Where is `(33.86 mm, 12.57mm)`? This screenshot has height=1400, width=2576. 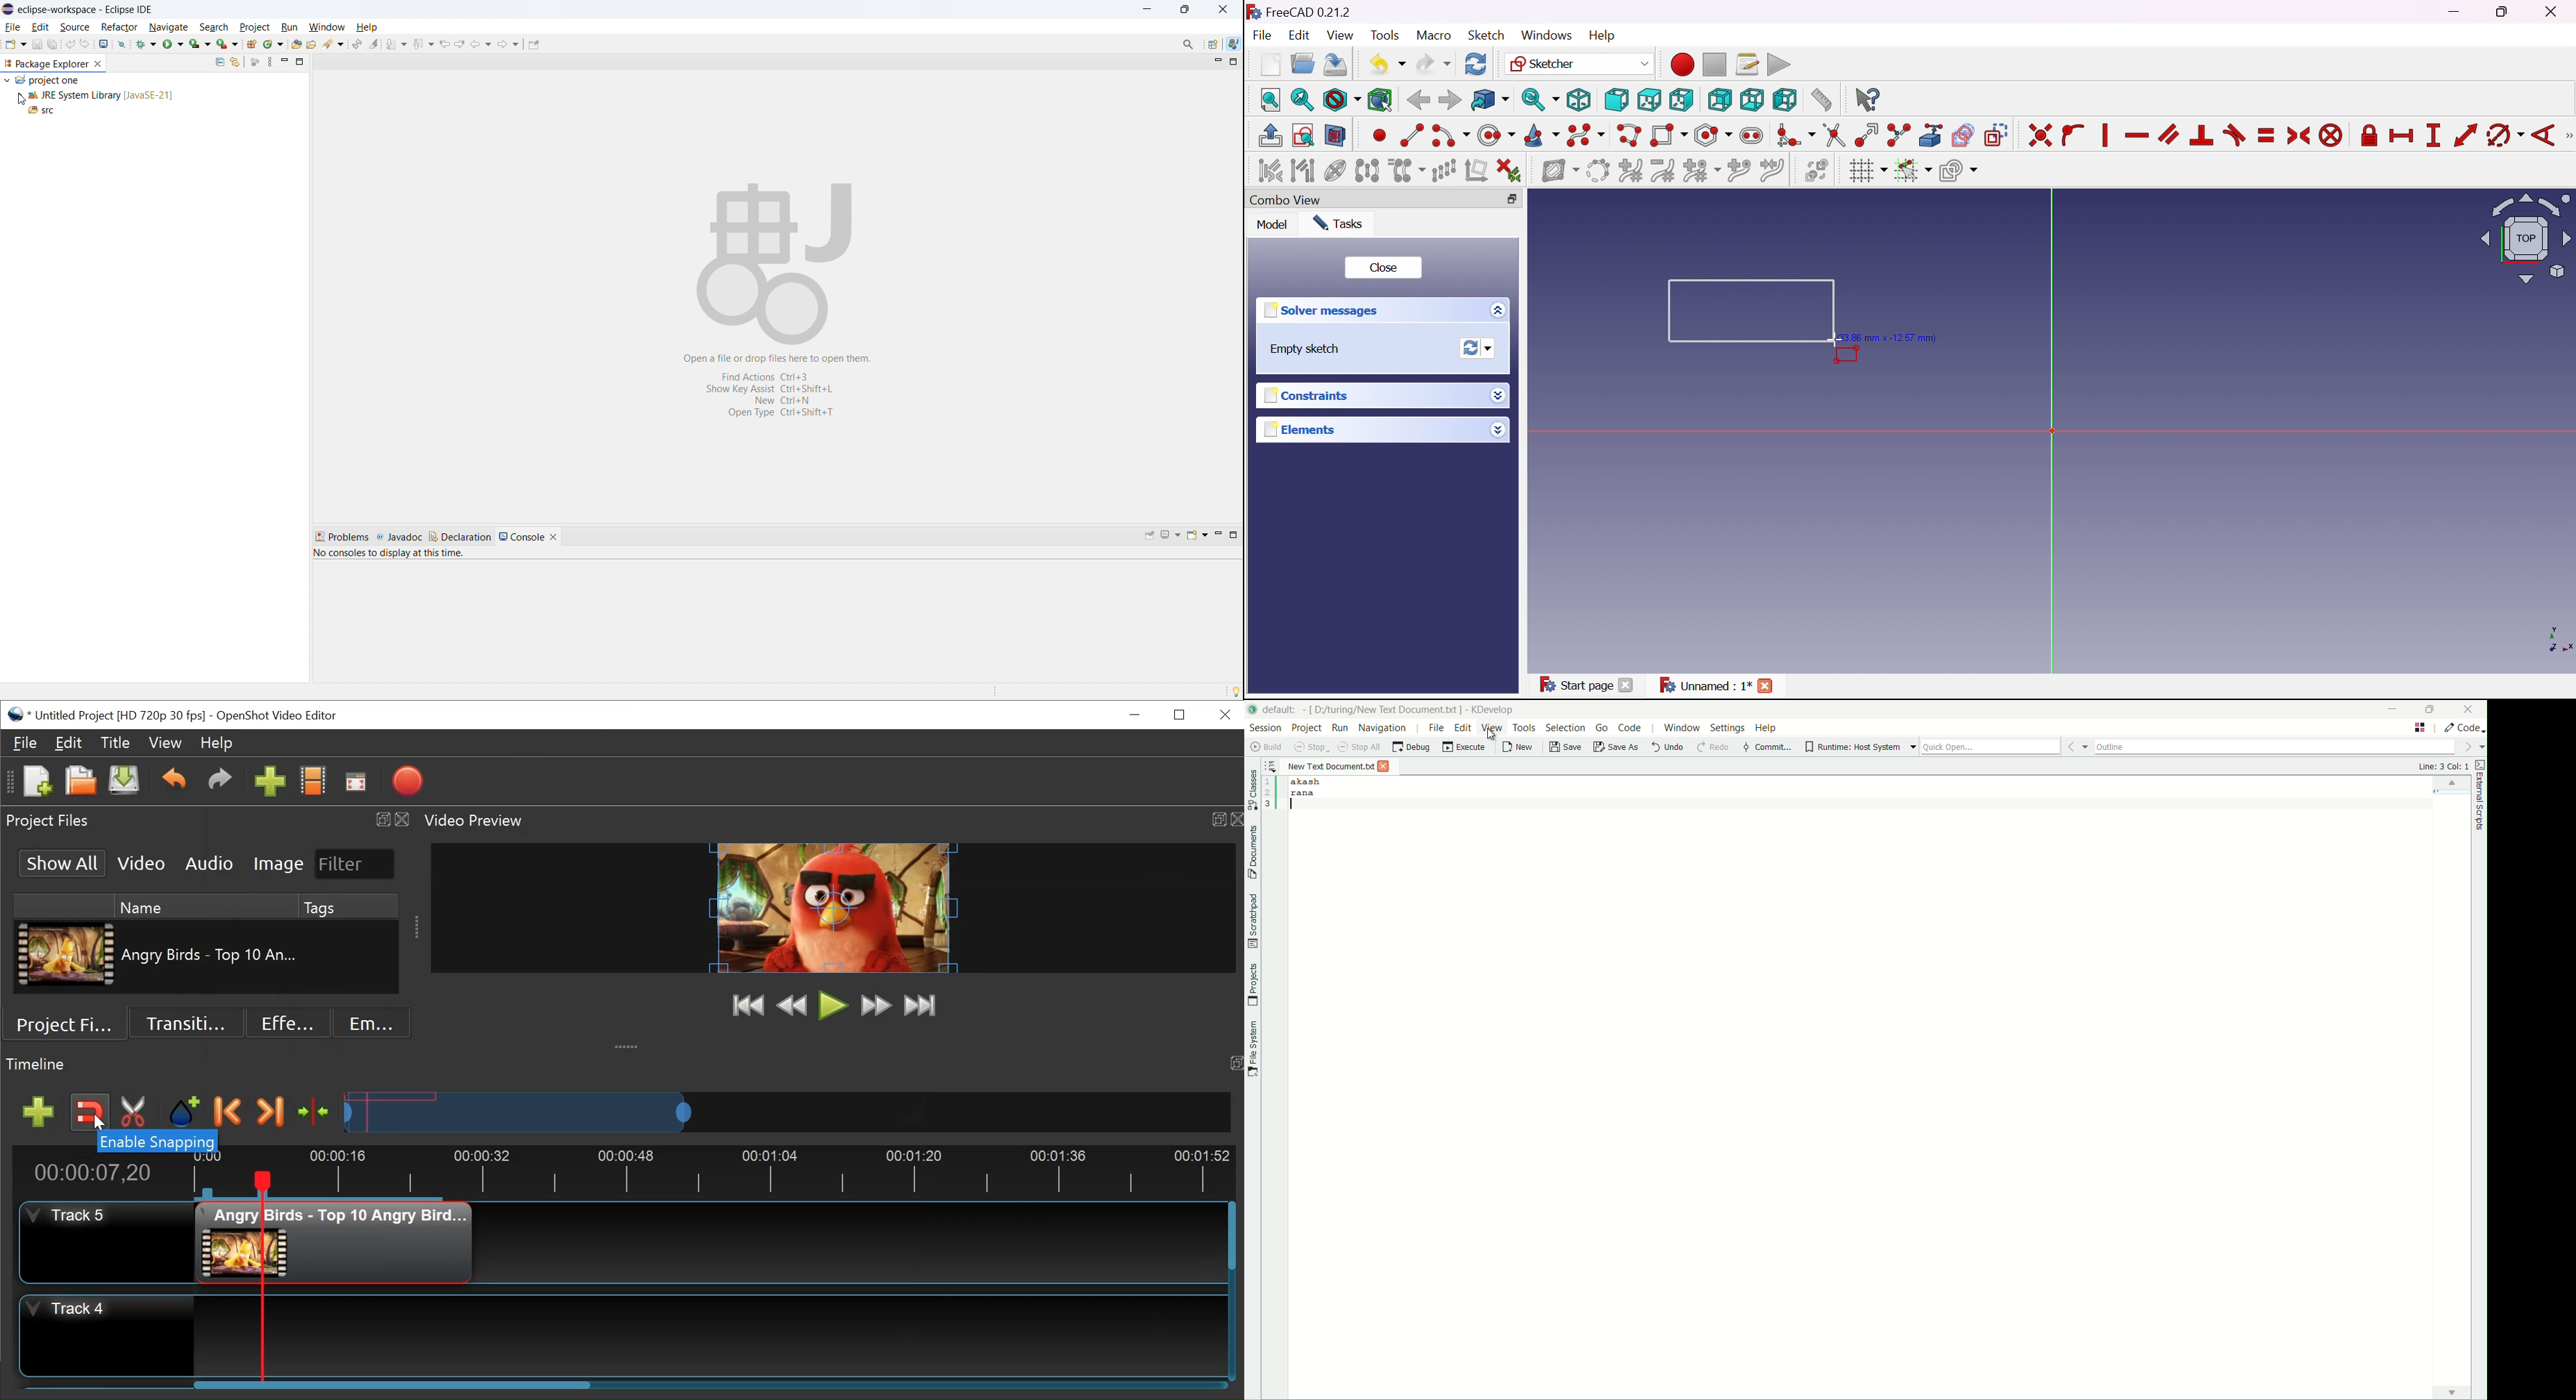
(33.86 mm, 12.57mm) is located at coordinates (1892, 336).